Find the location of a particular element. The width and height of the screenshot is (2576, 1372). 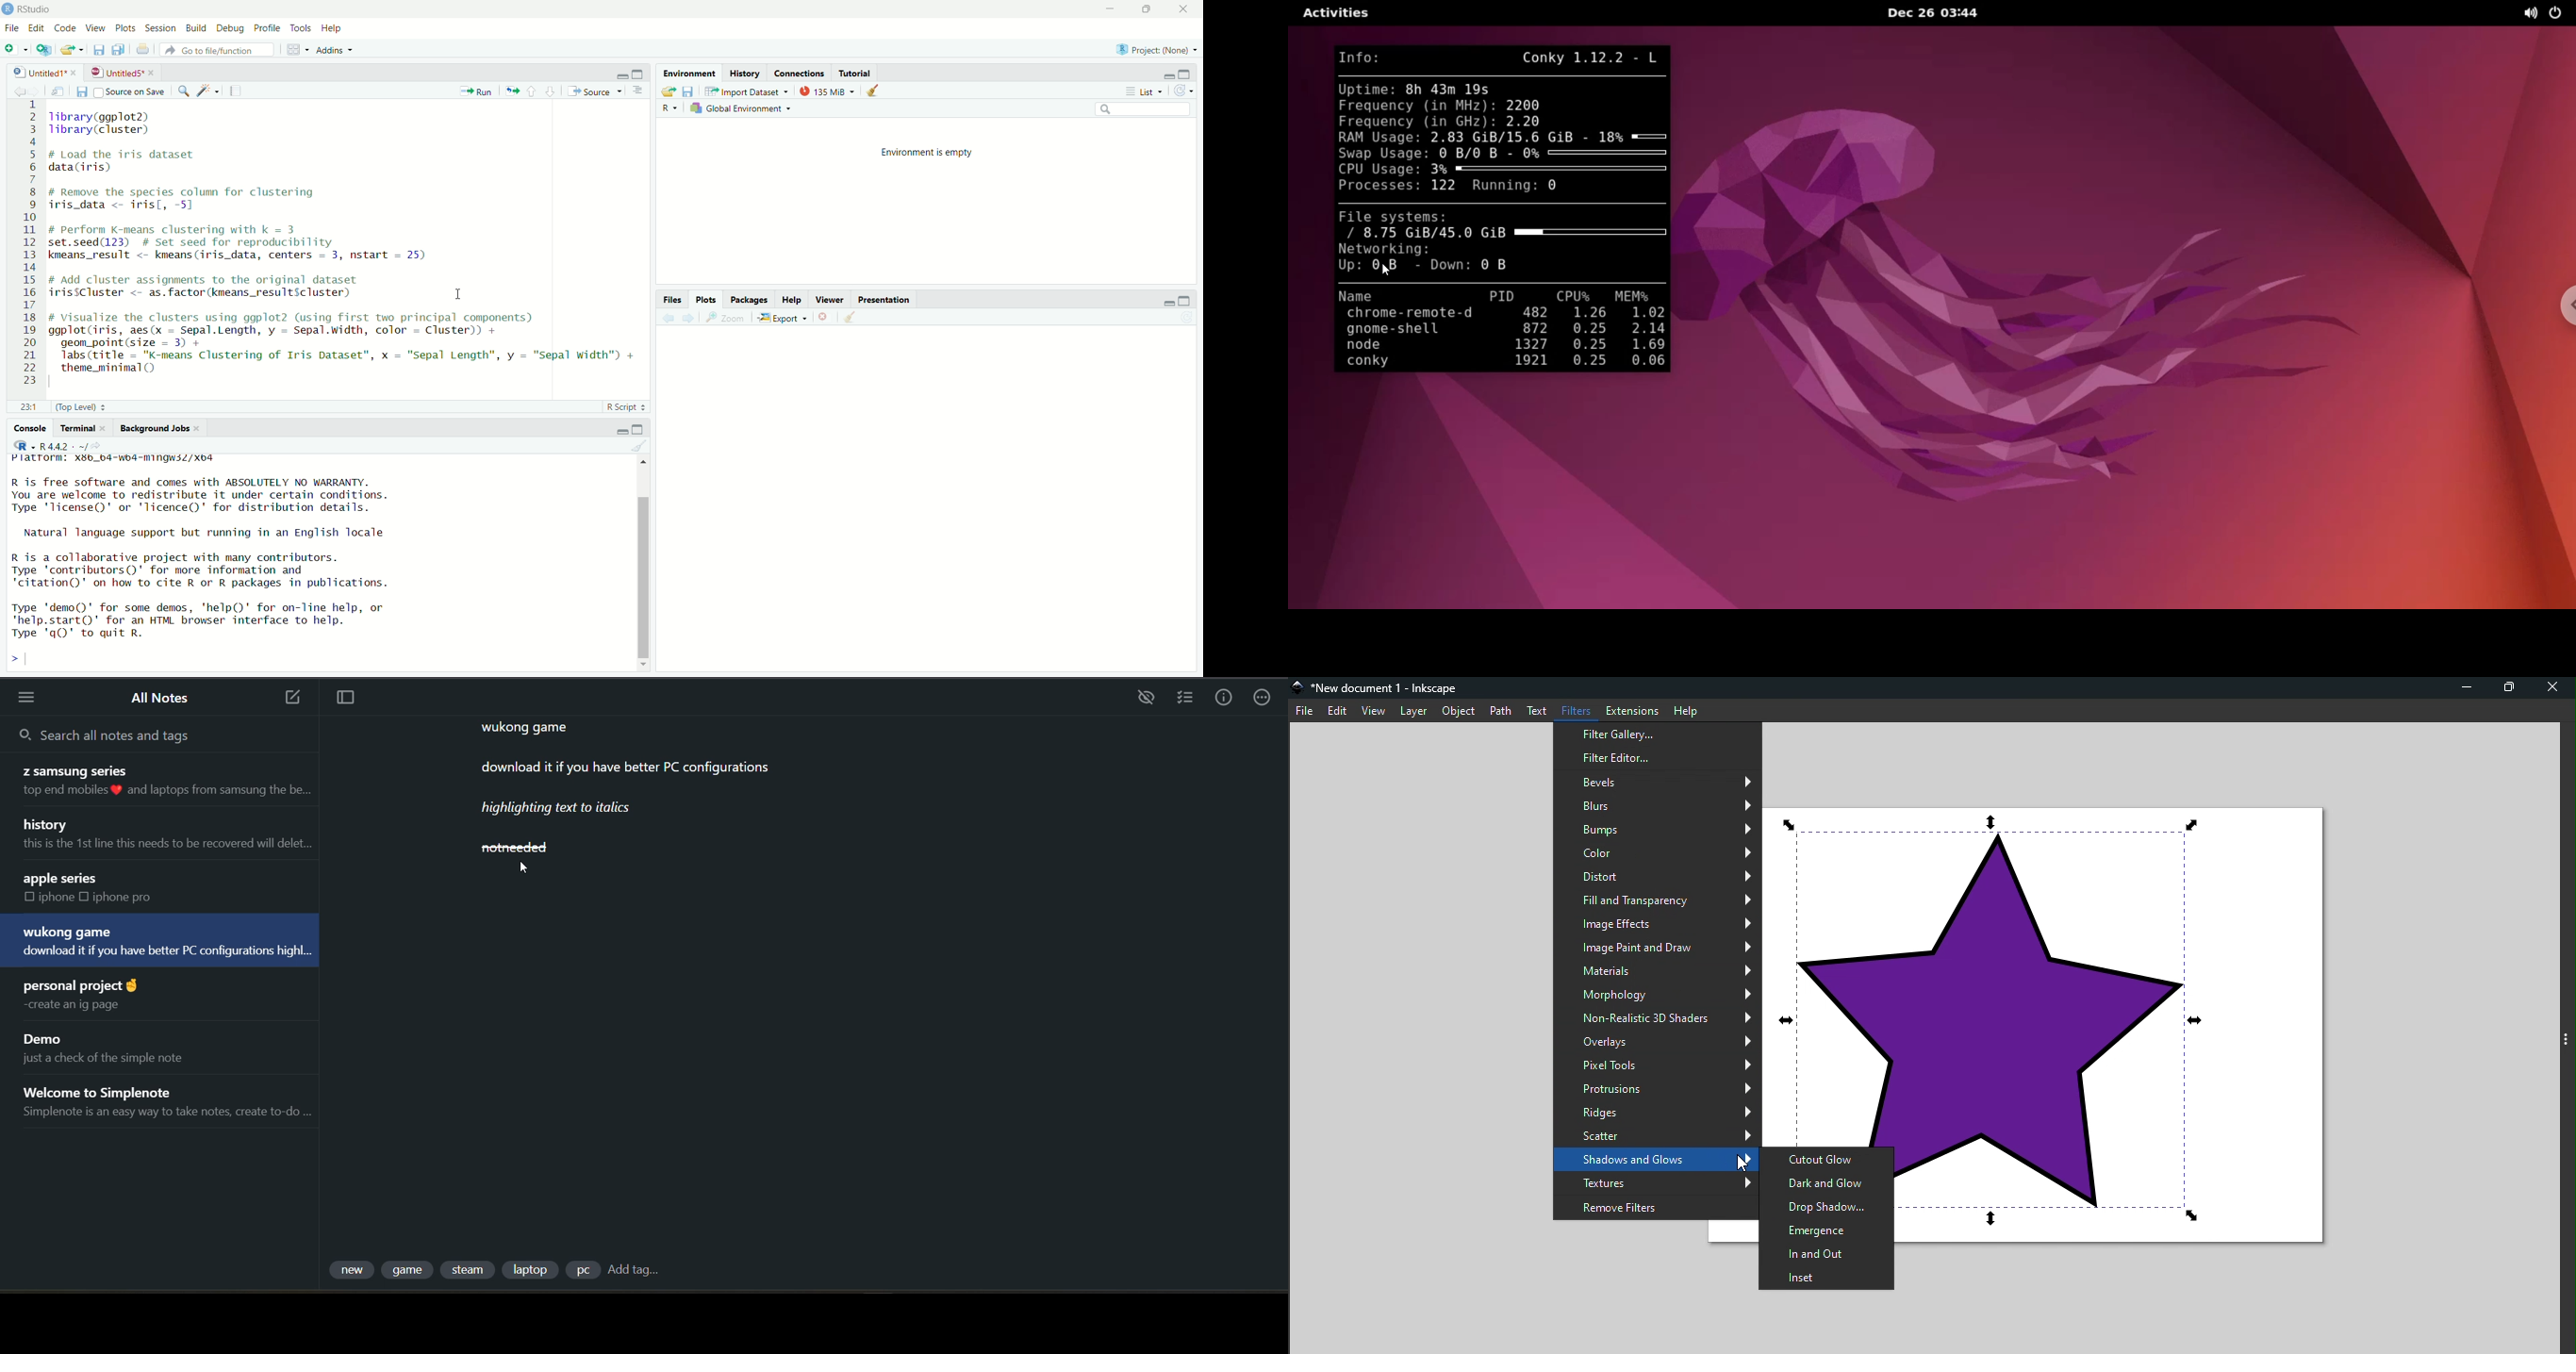

Filter Gallery is located at coordinates (1657, 734).